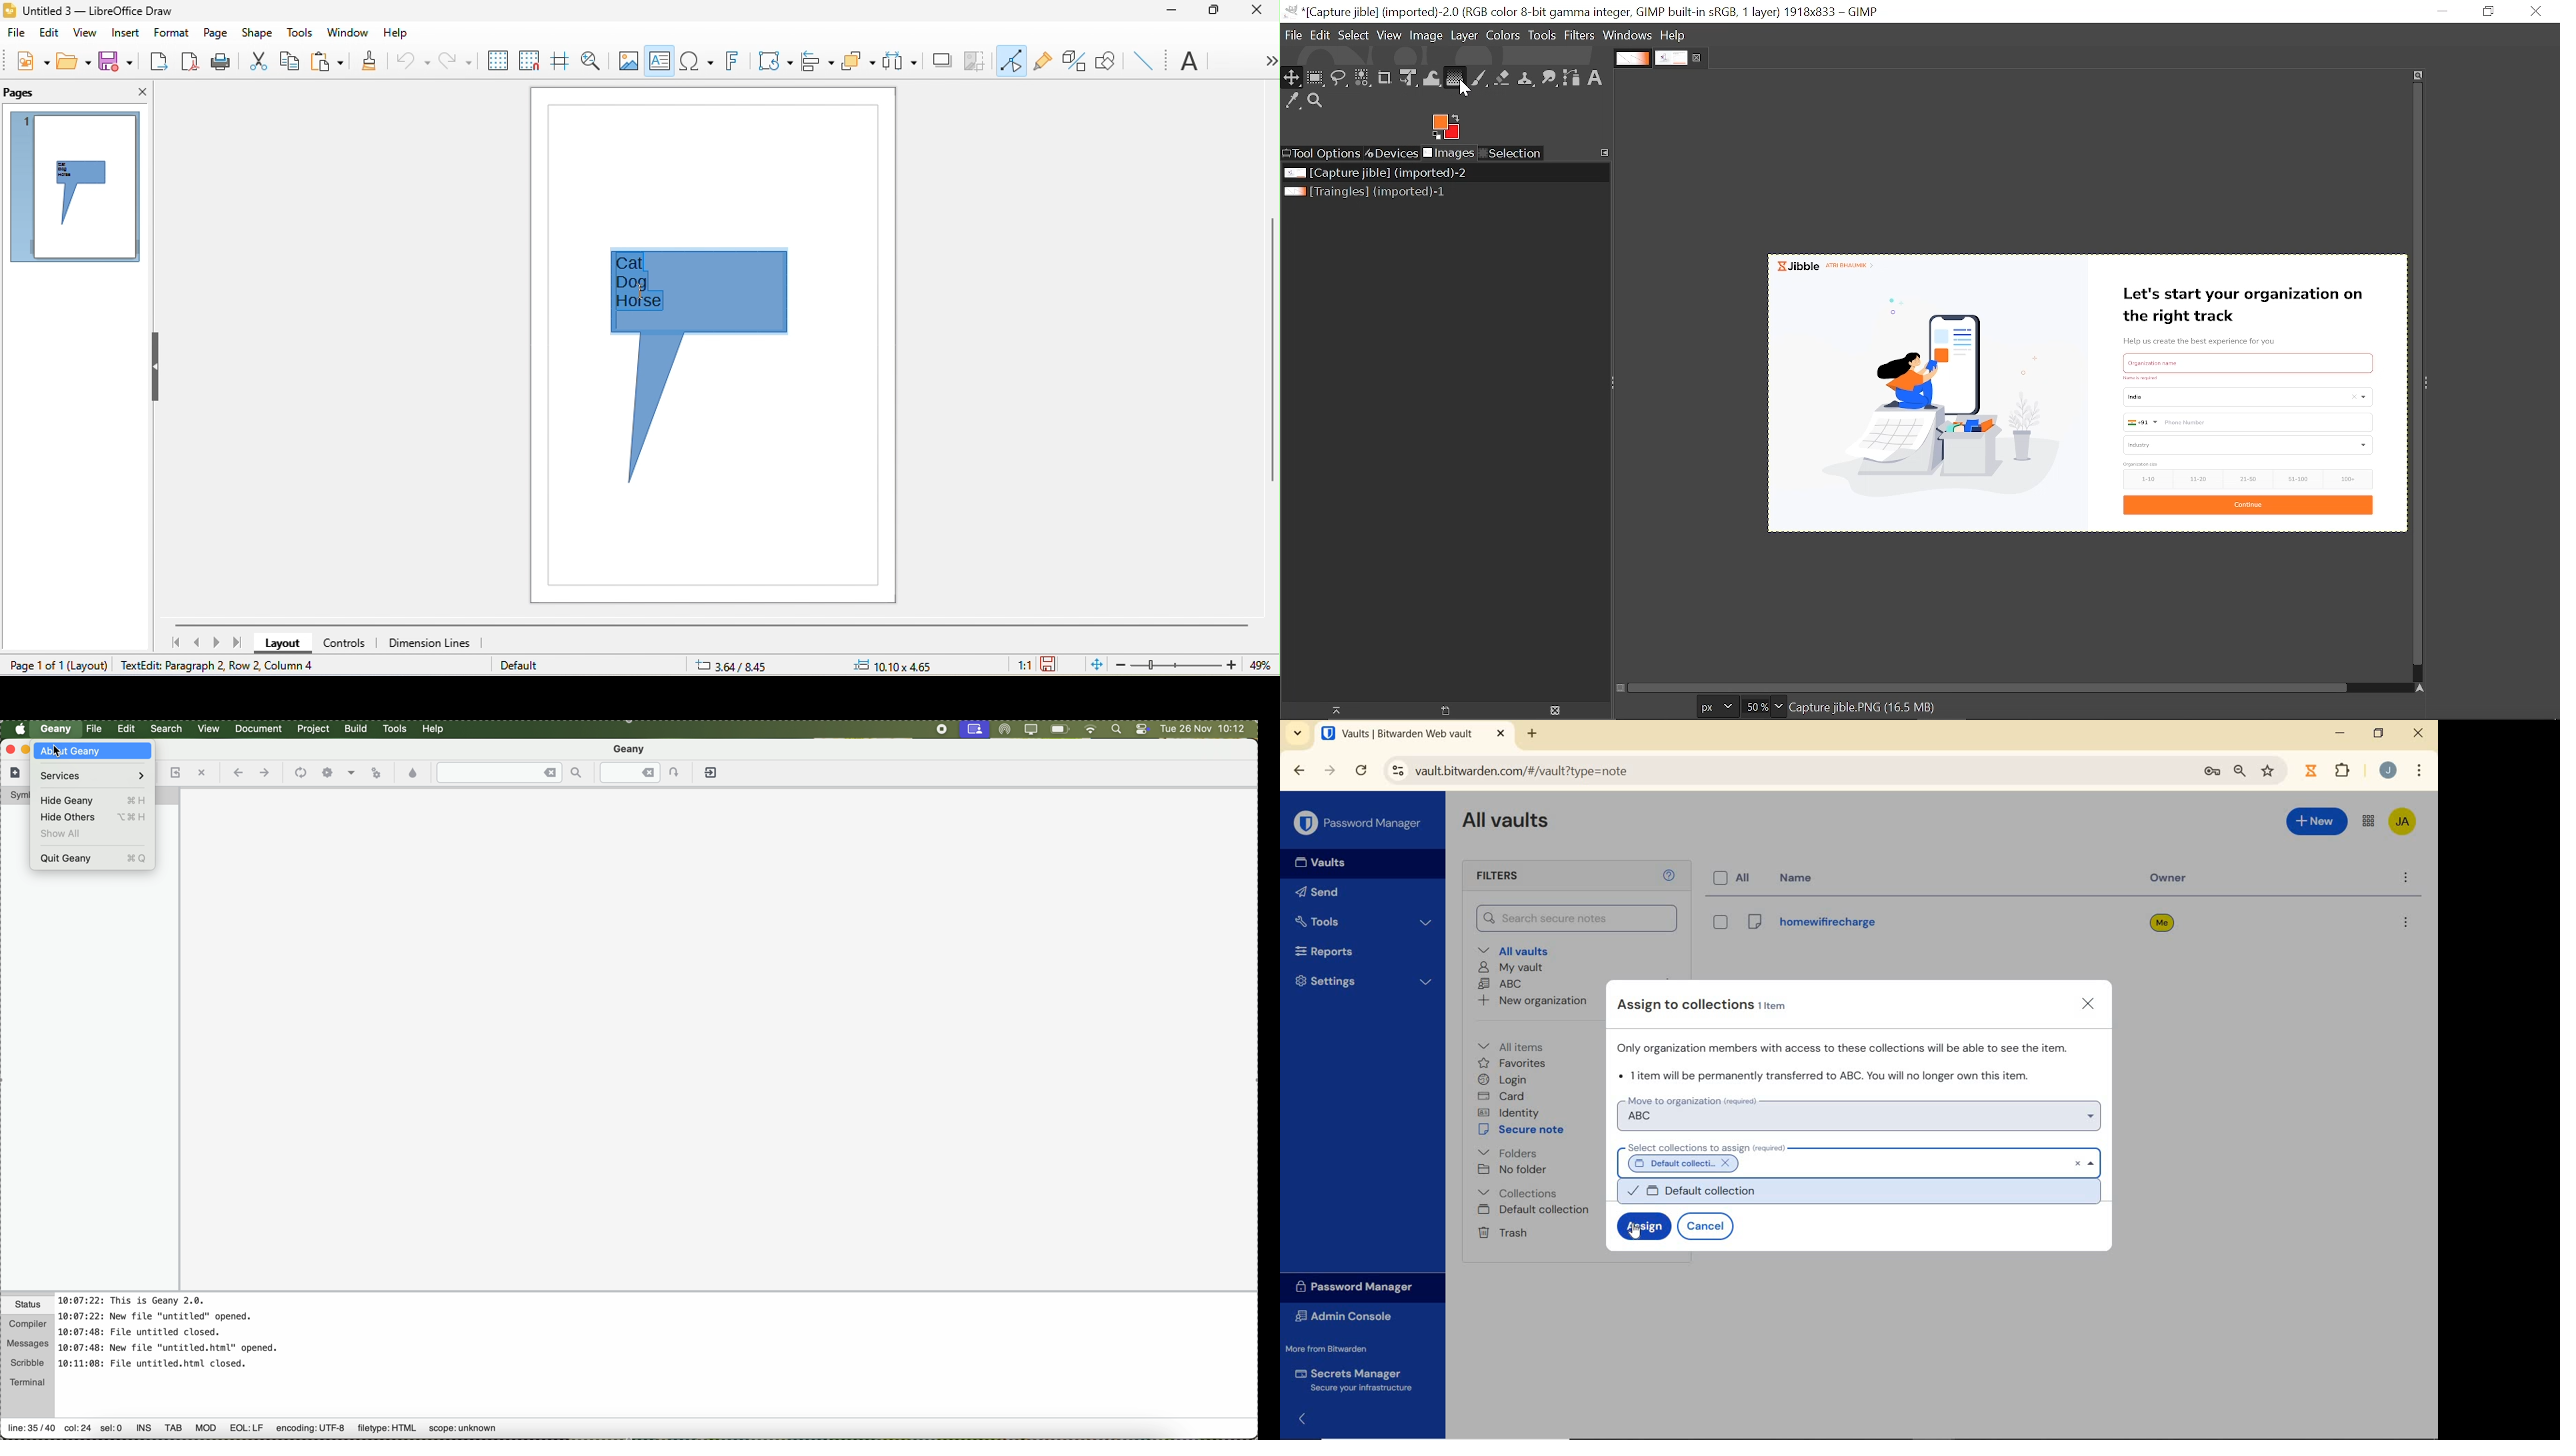 The image size is (2576, 1456). What do you see at coordinates (285, 645) in the screenshot?
I see `layout` at bounding box center [285, 645].